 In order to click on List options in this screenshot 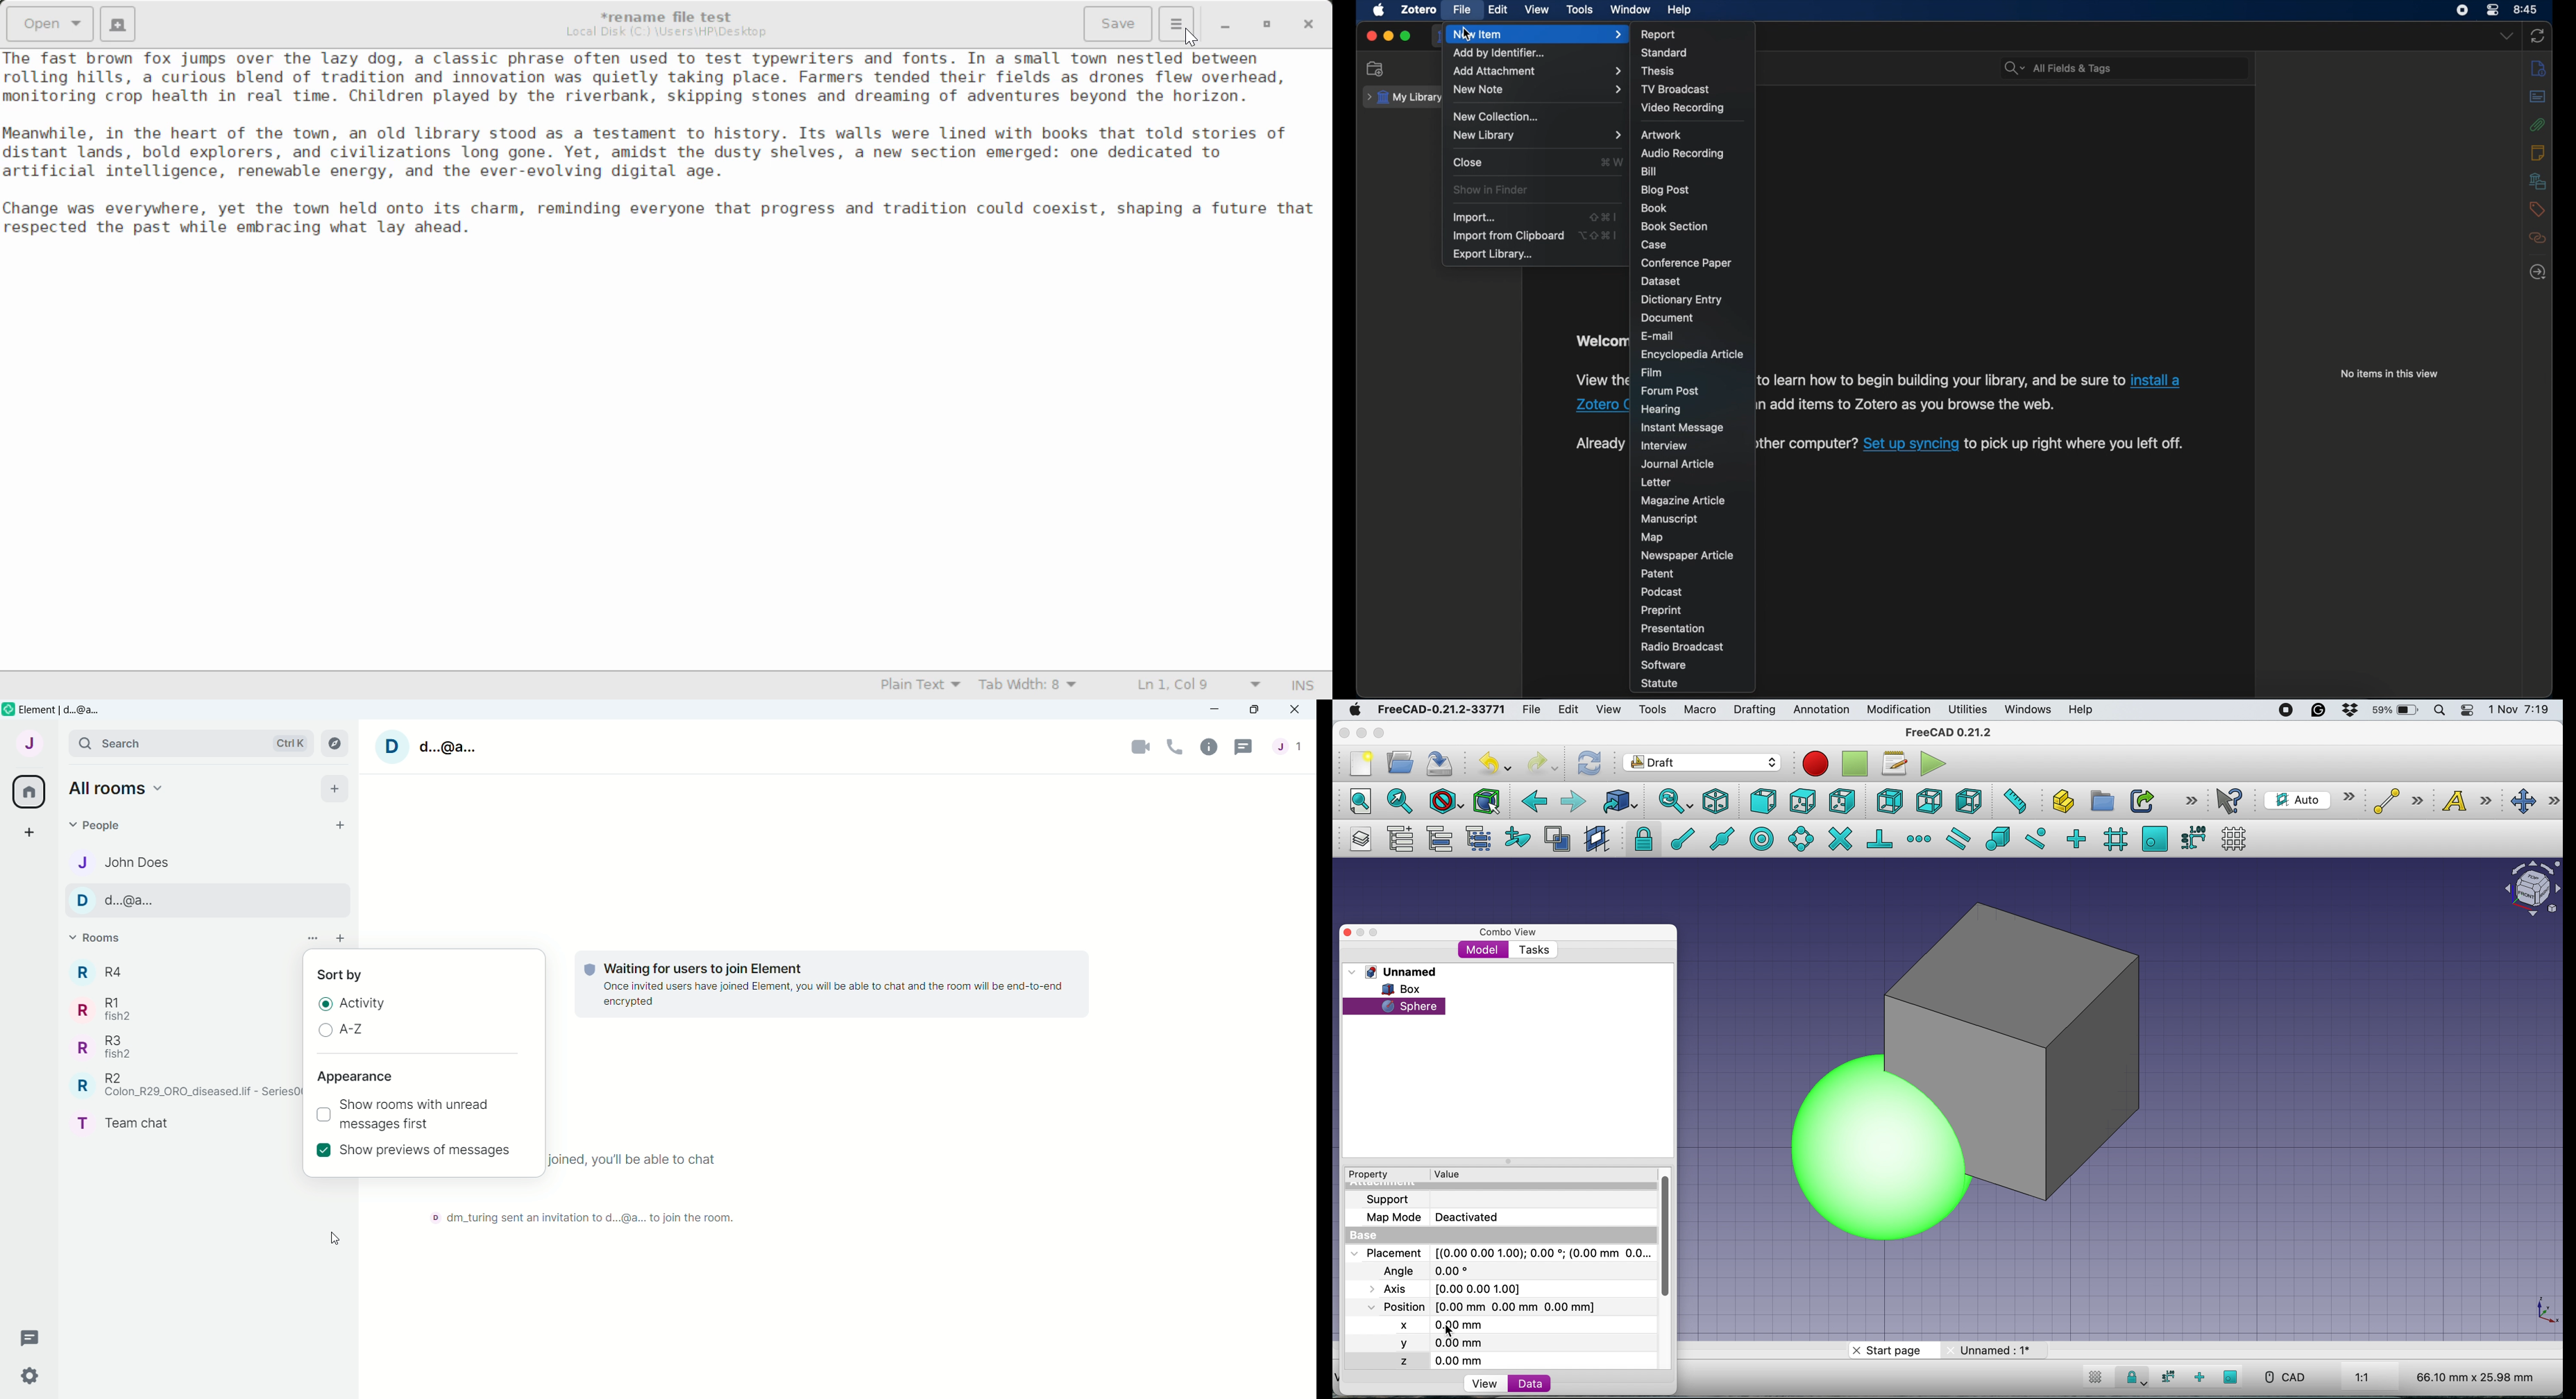, I will do `click(312, 937)`.